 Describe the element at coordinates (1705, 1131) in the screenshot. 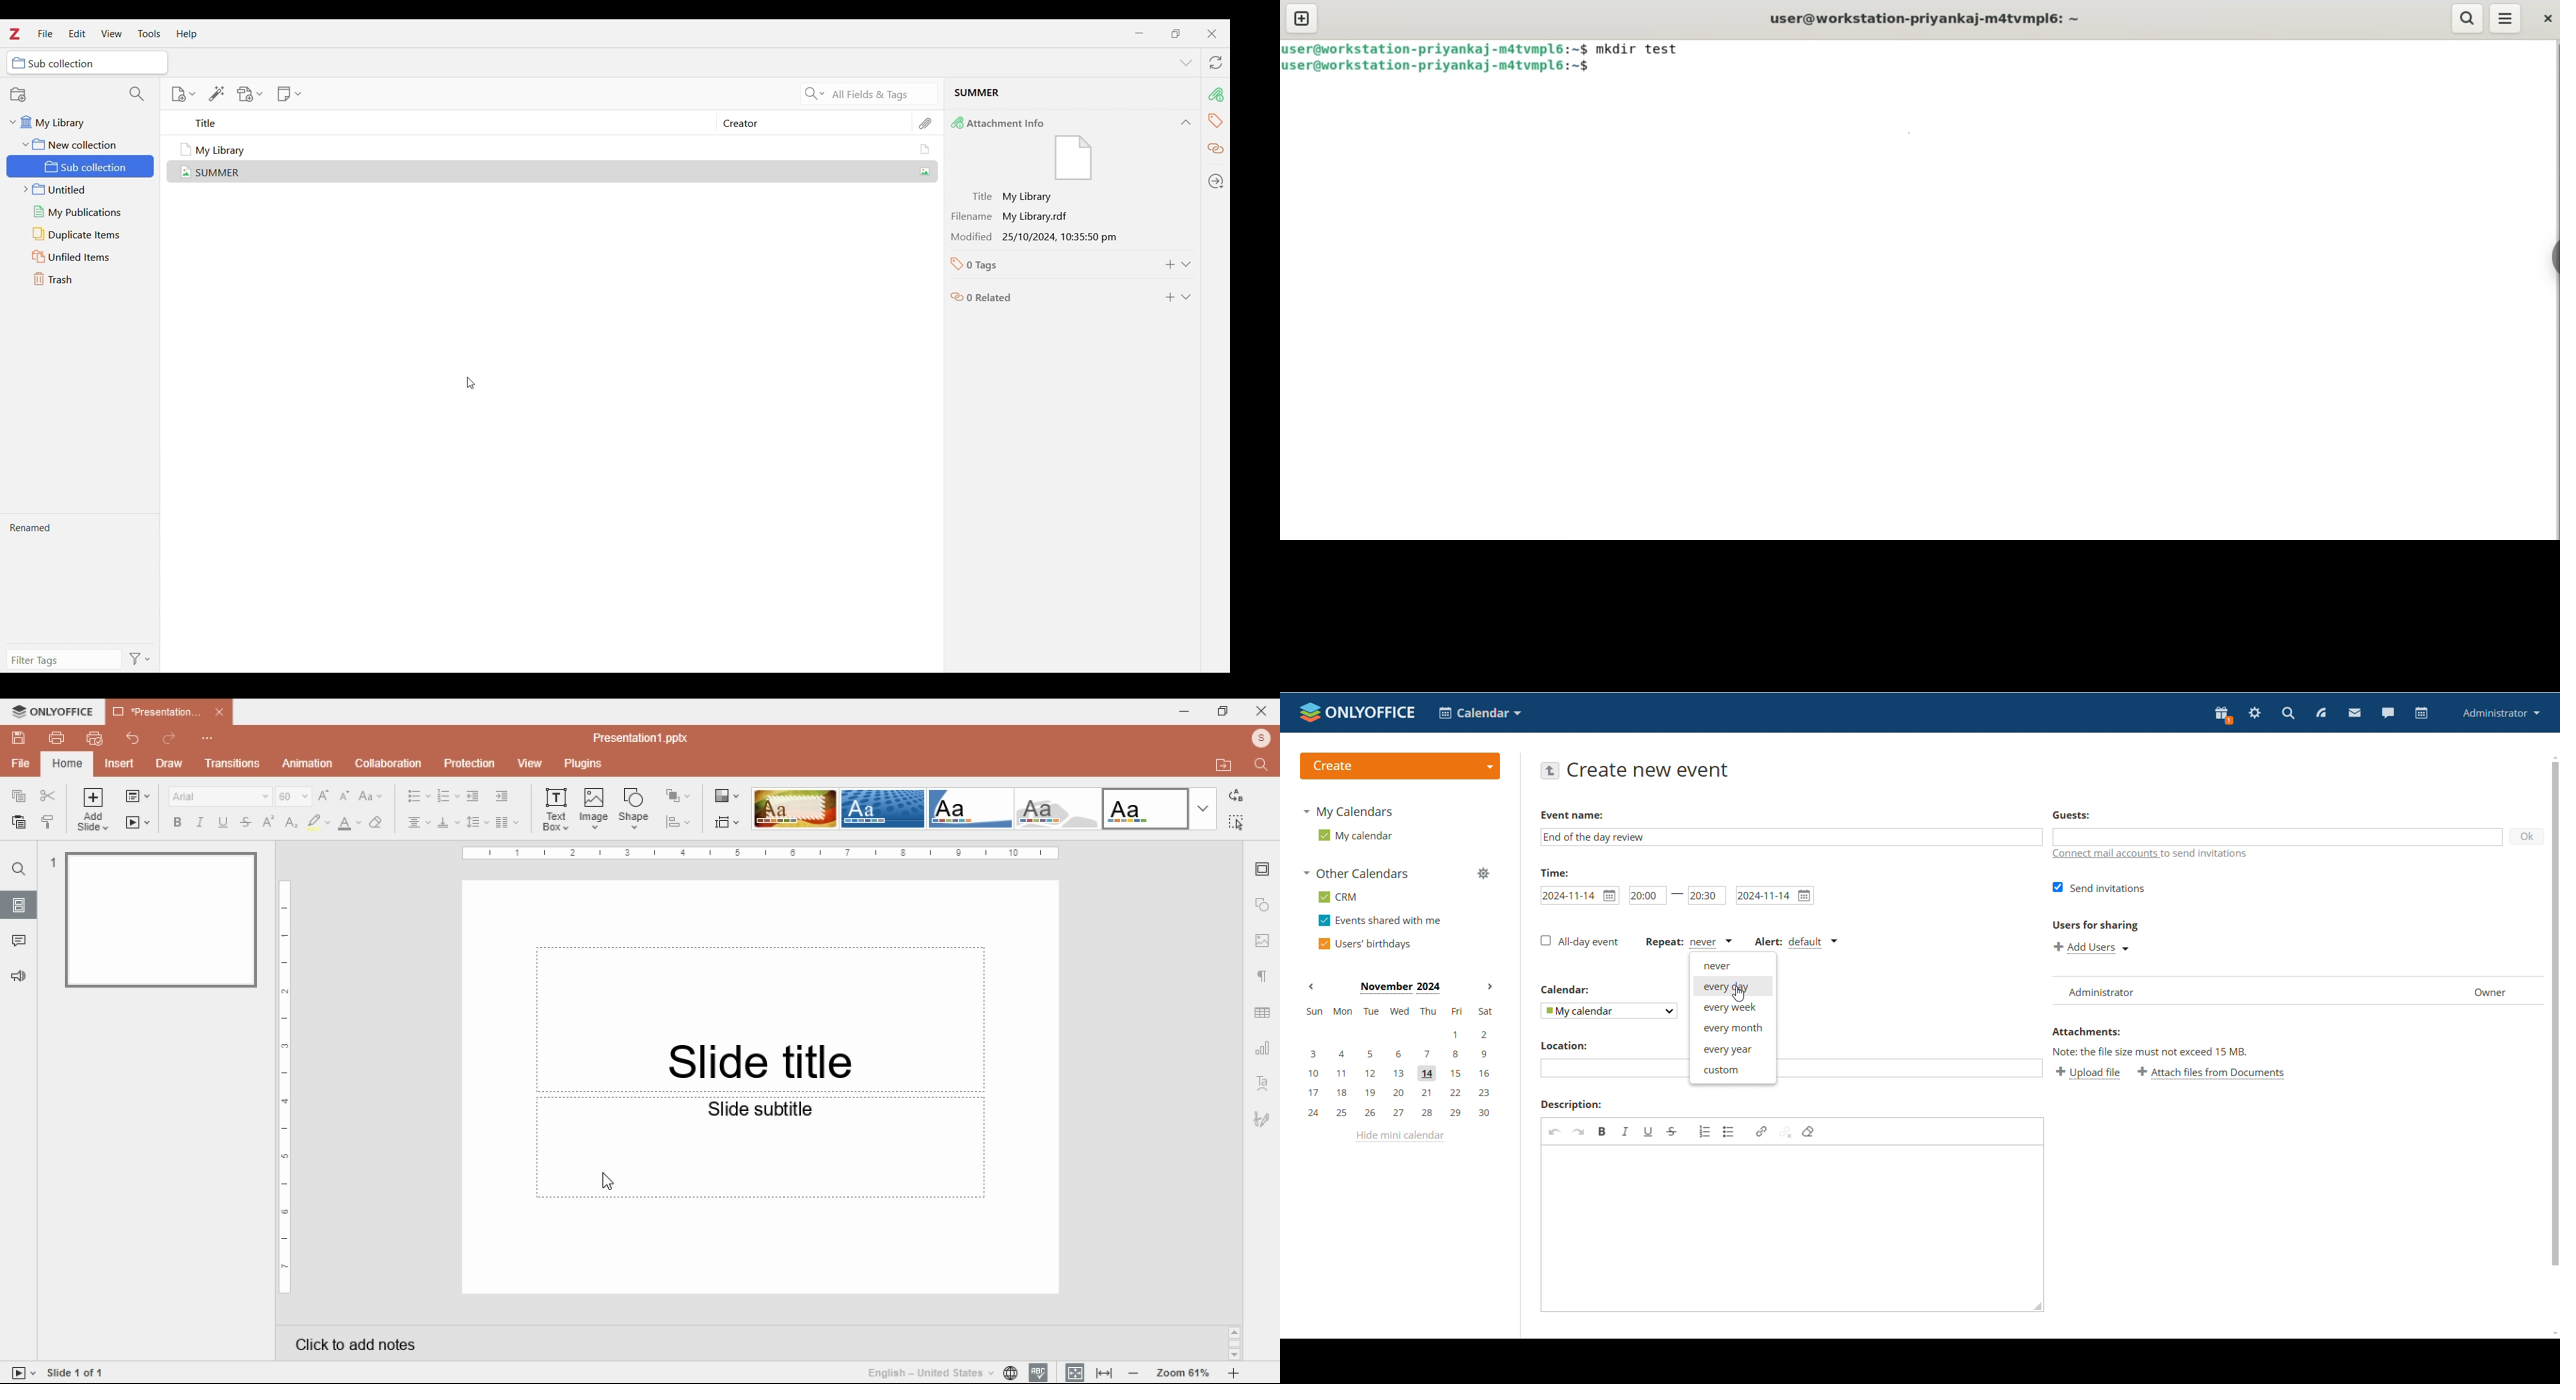

I see `insert/remove numbered list` at that location.